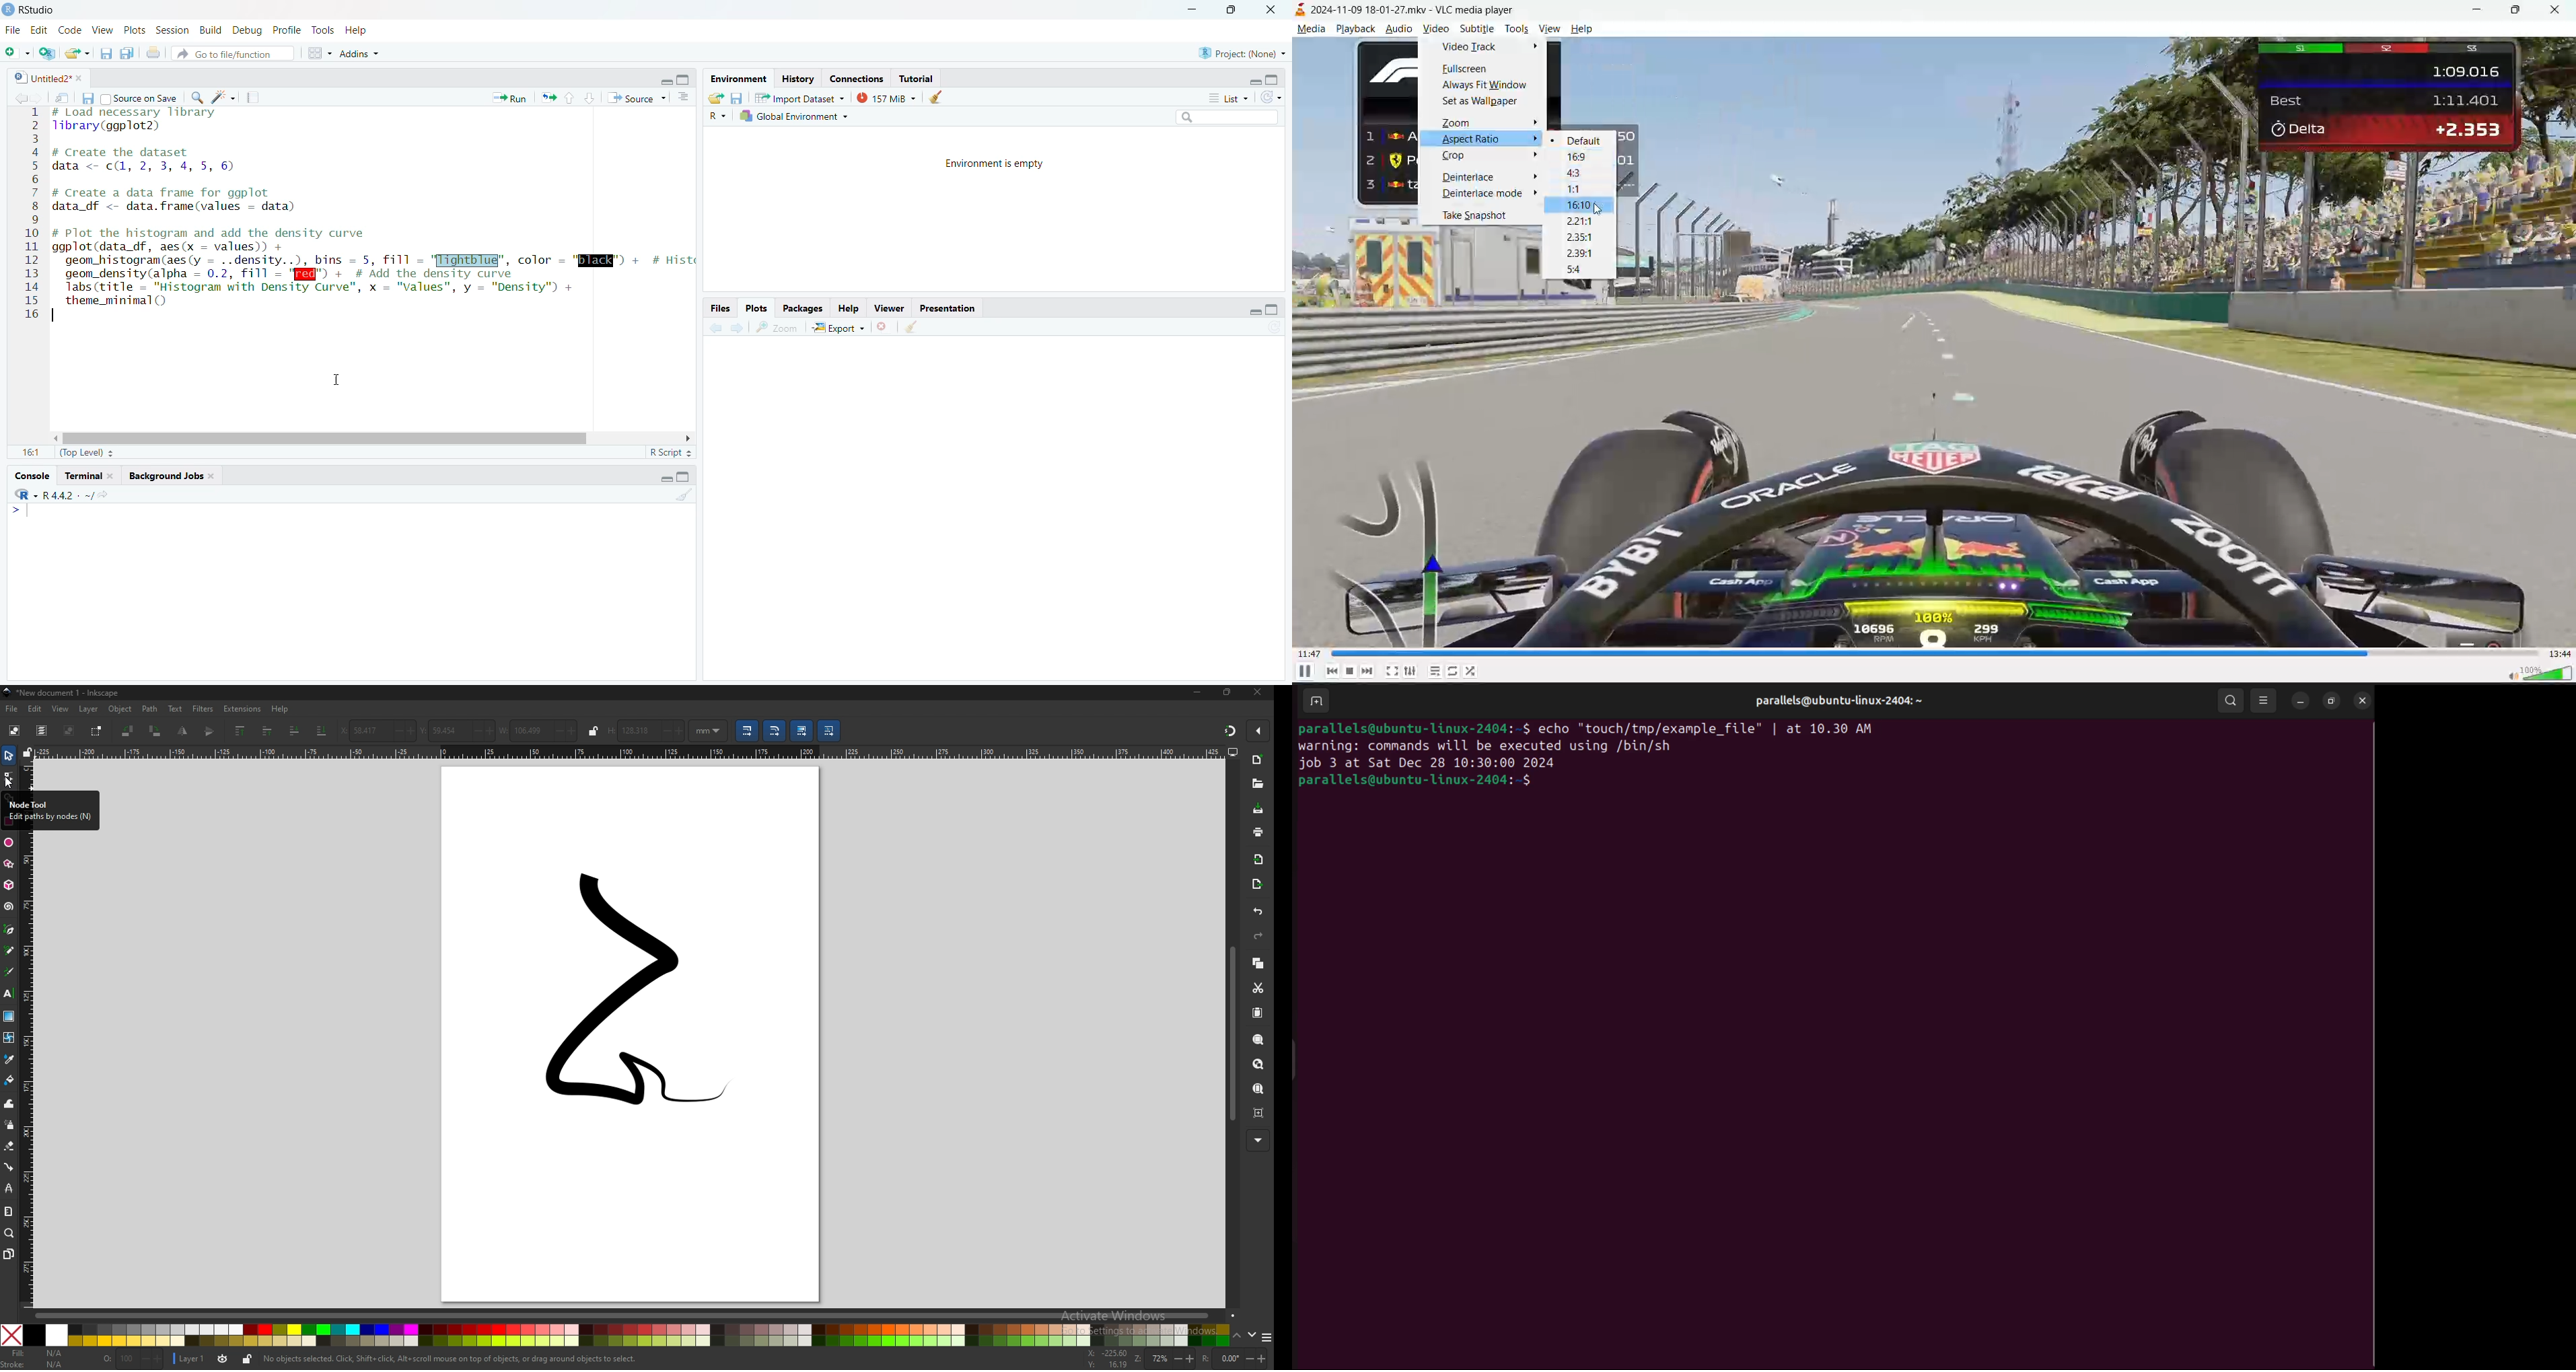 The width and height of the screenshot is (2576, 1372). What do you see at coordinates (756, 307) in the screenshot?
I see `Plots` at bounding box center [756, 307].